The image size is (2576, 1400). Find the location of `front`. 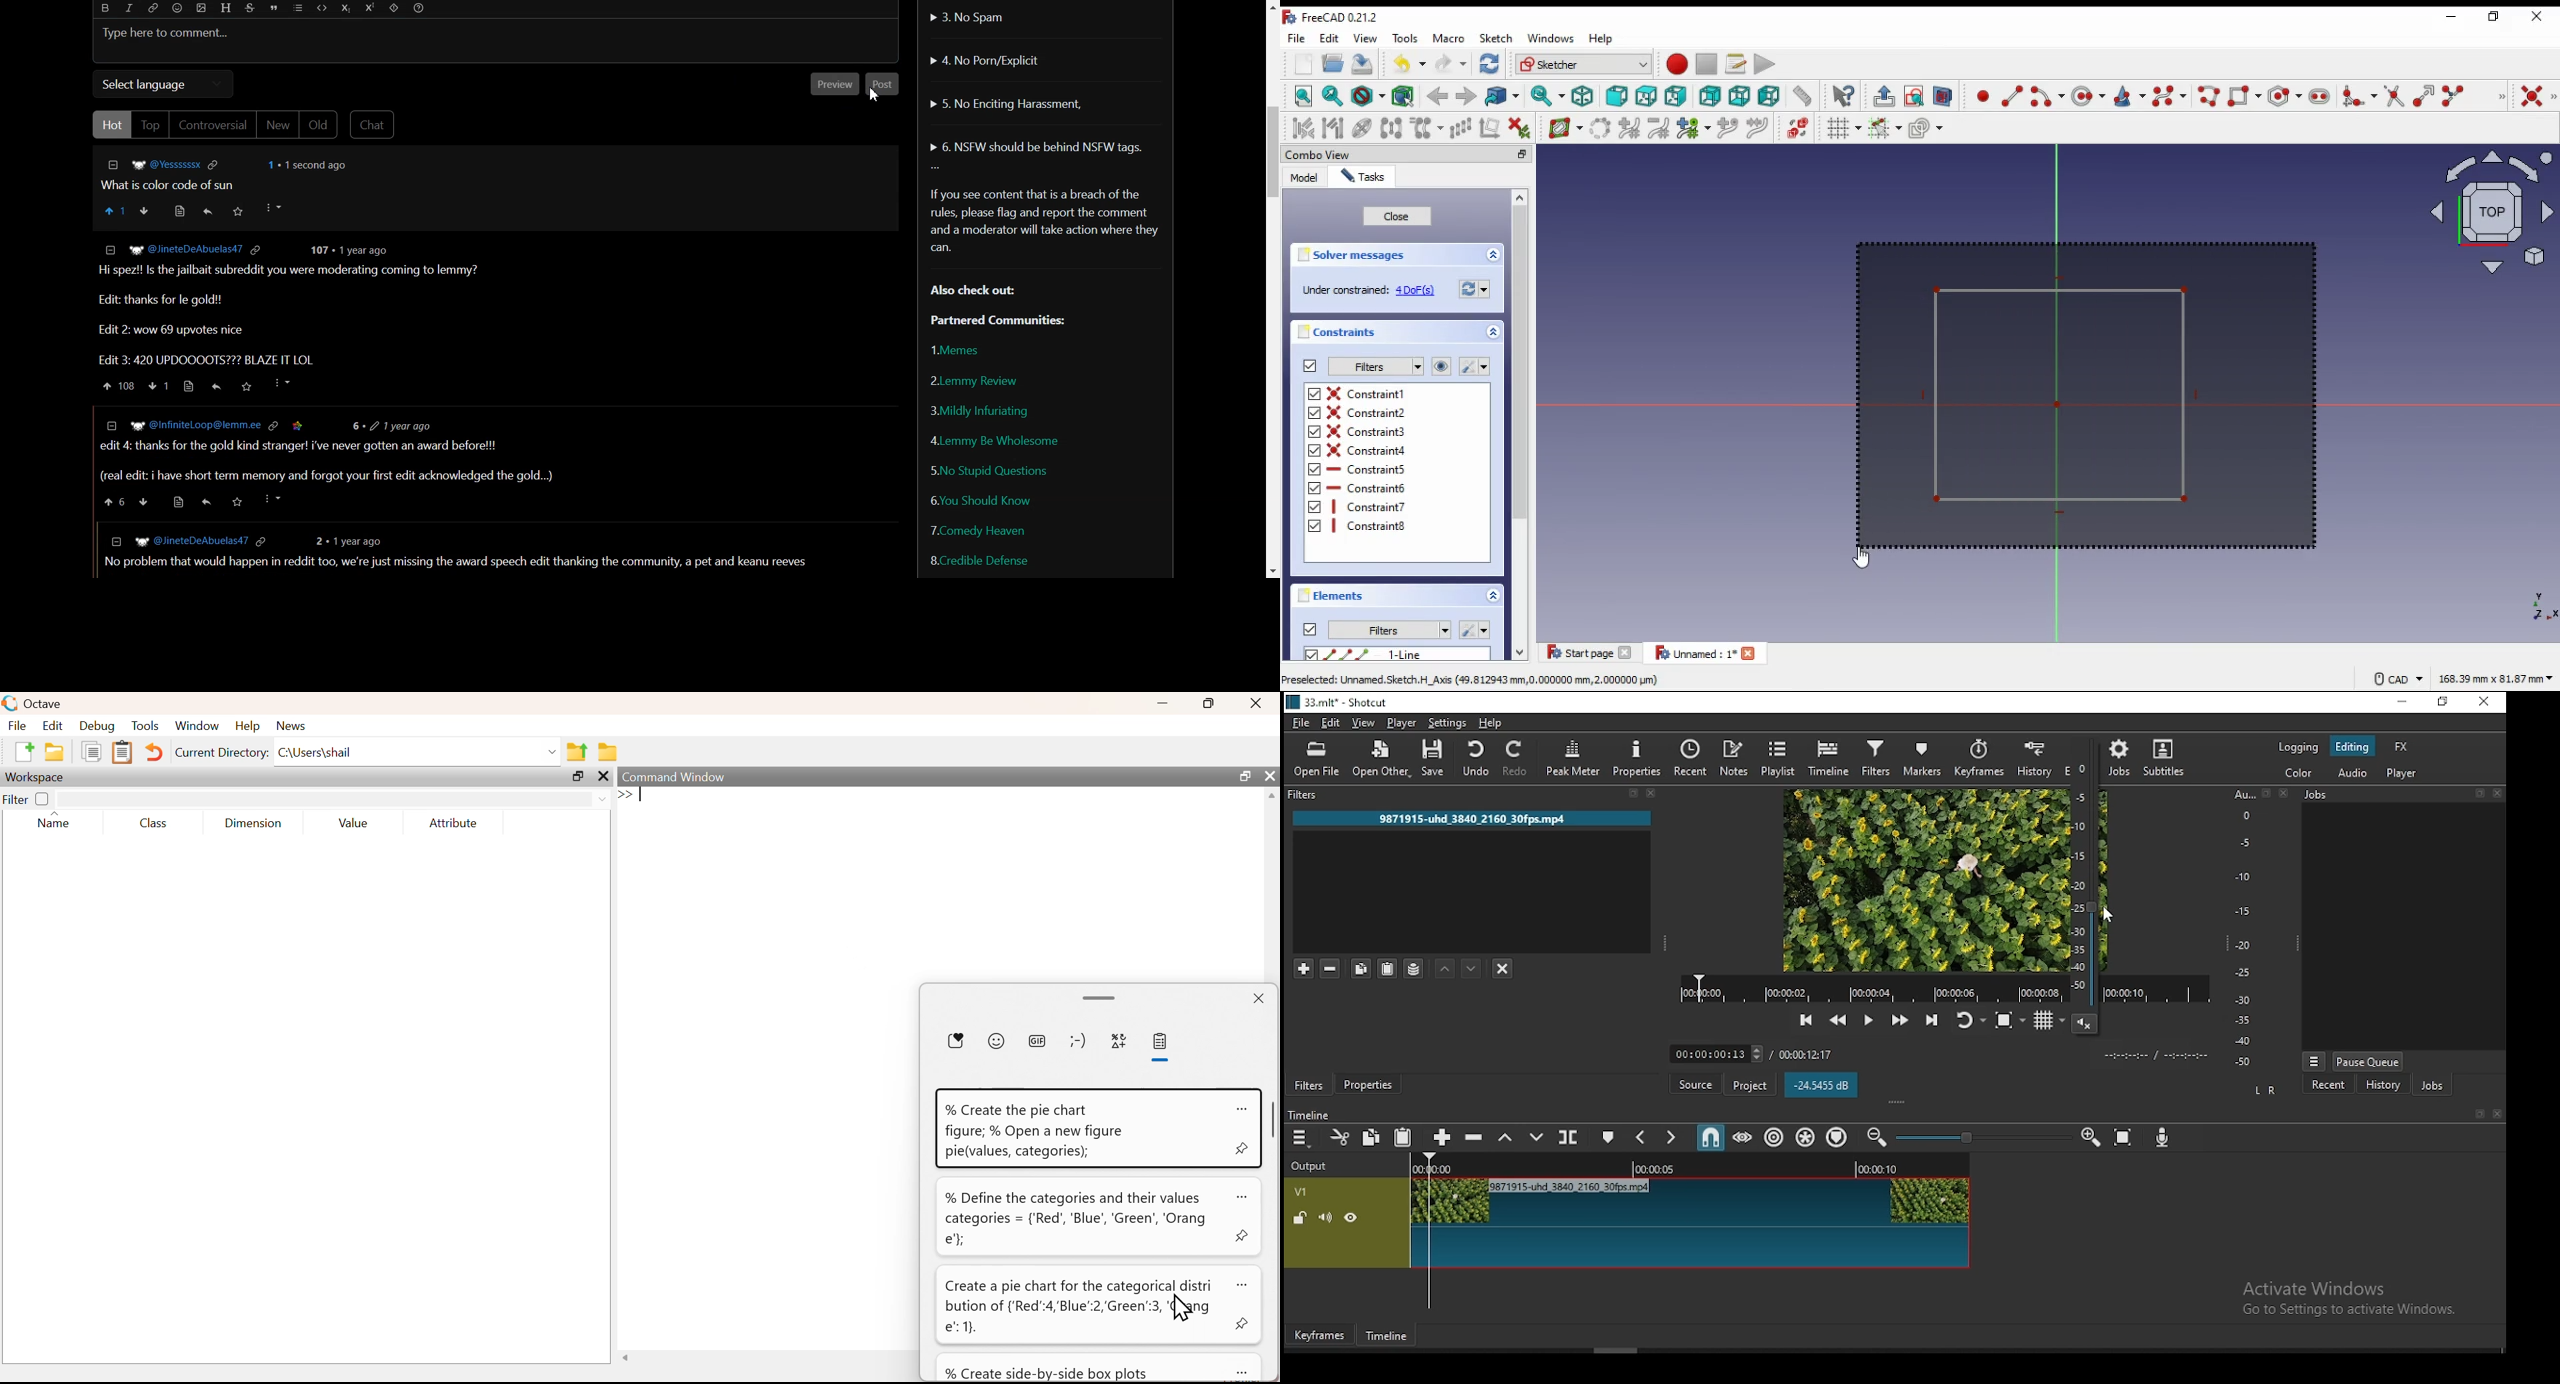

front is located at coordinates (1616, 96).